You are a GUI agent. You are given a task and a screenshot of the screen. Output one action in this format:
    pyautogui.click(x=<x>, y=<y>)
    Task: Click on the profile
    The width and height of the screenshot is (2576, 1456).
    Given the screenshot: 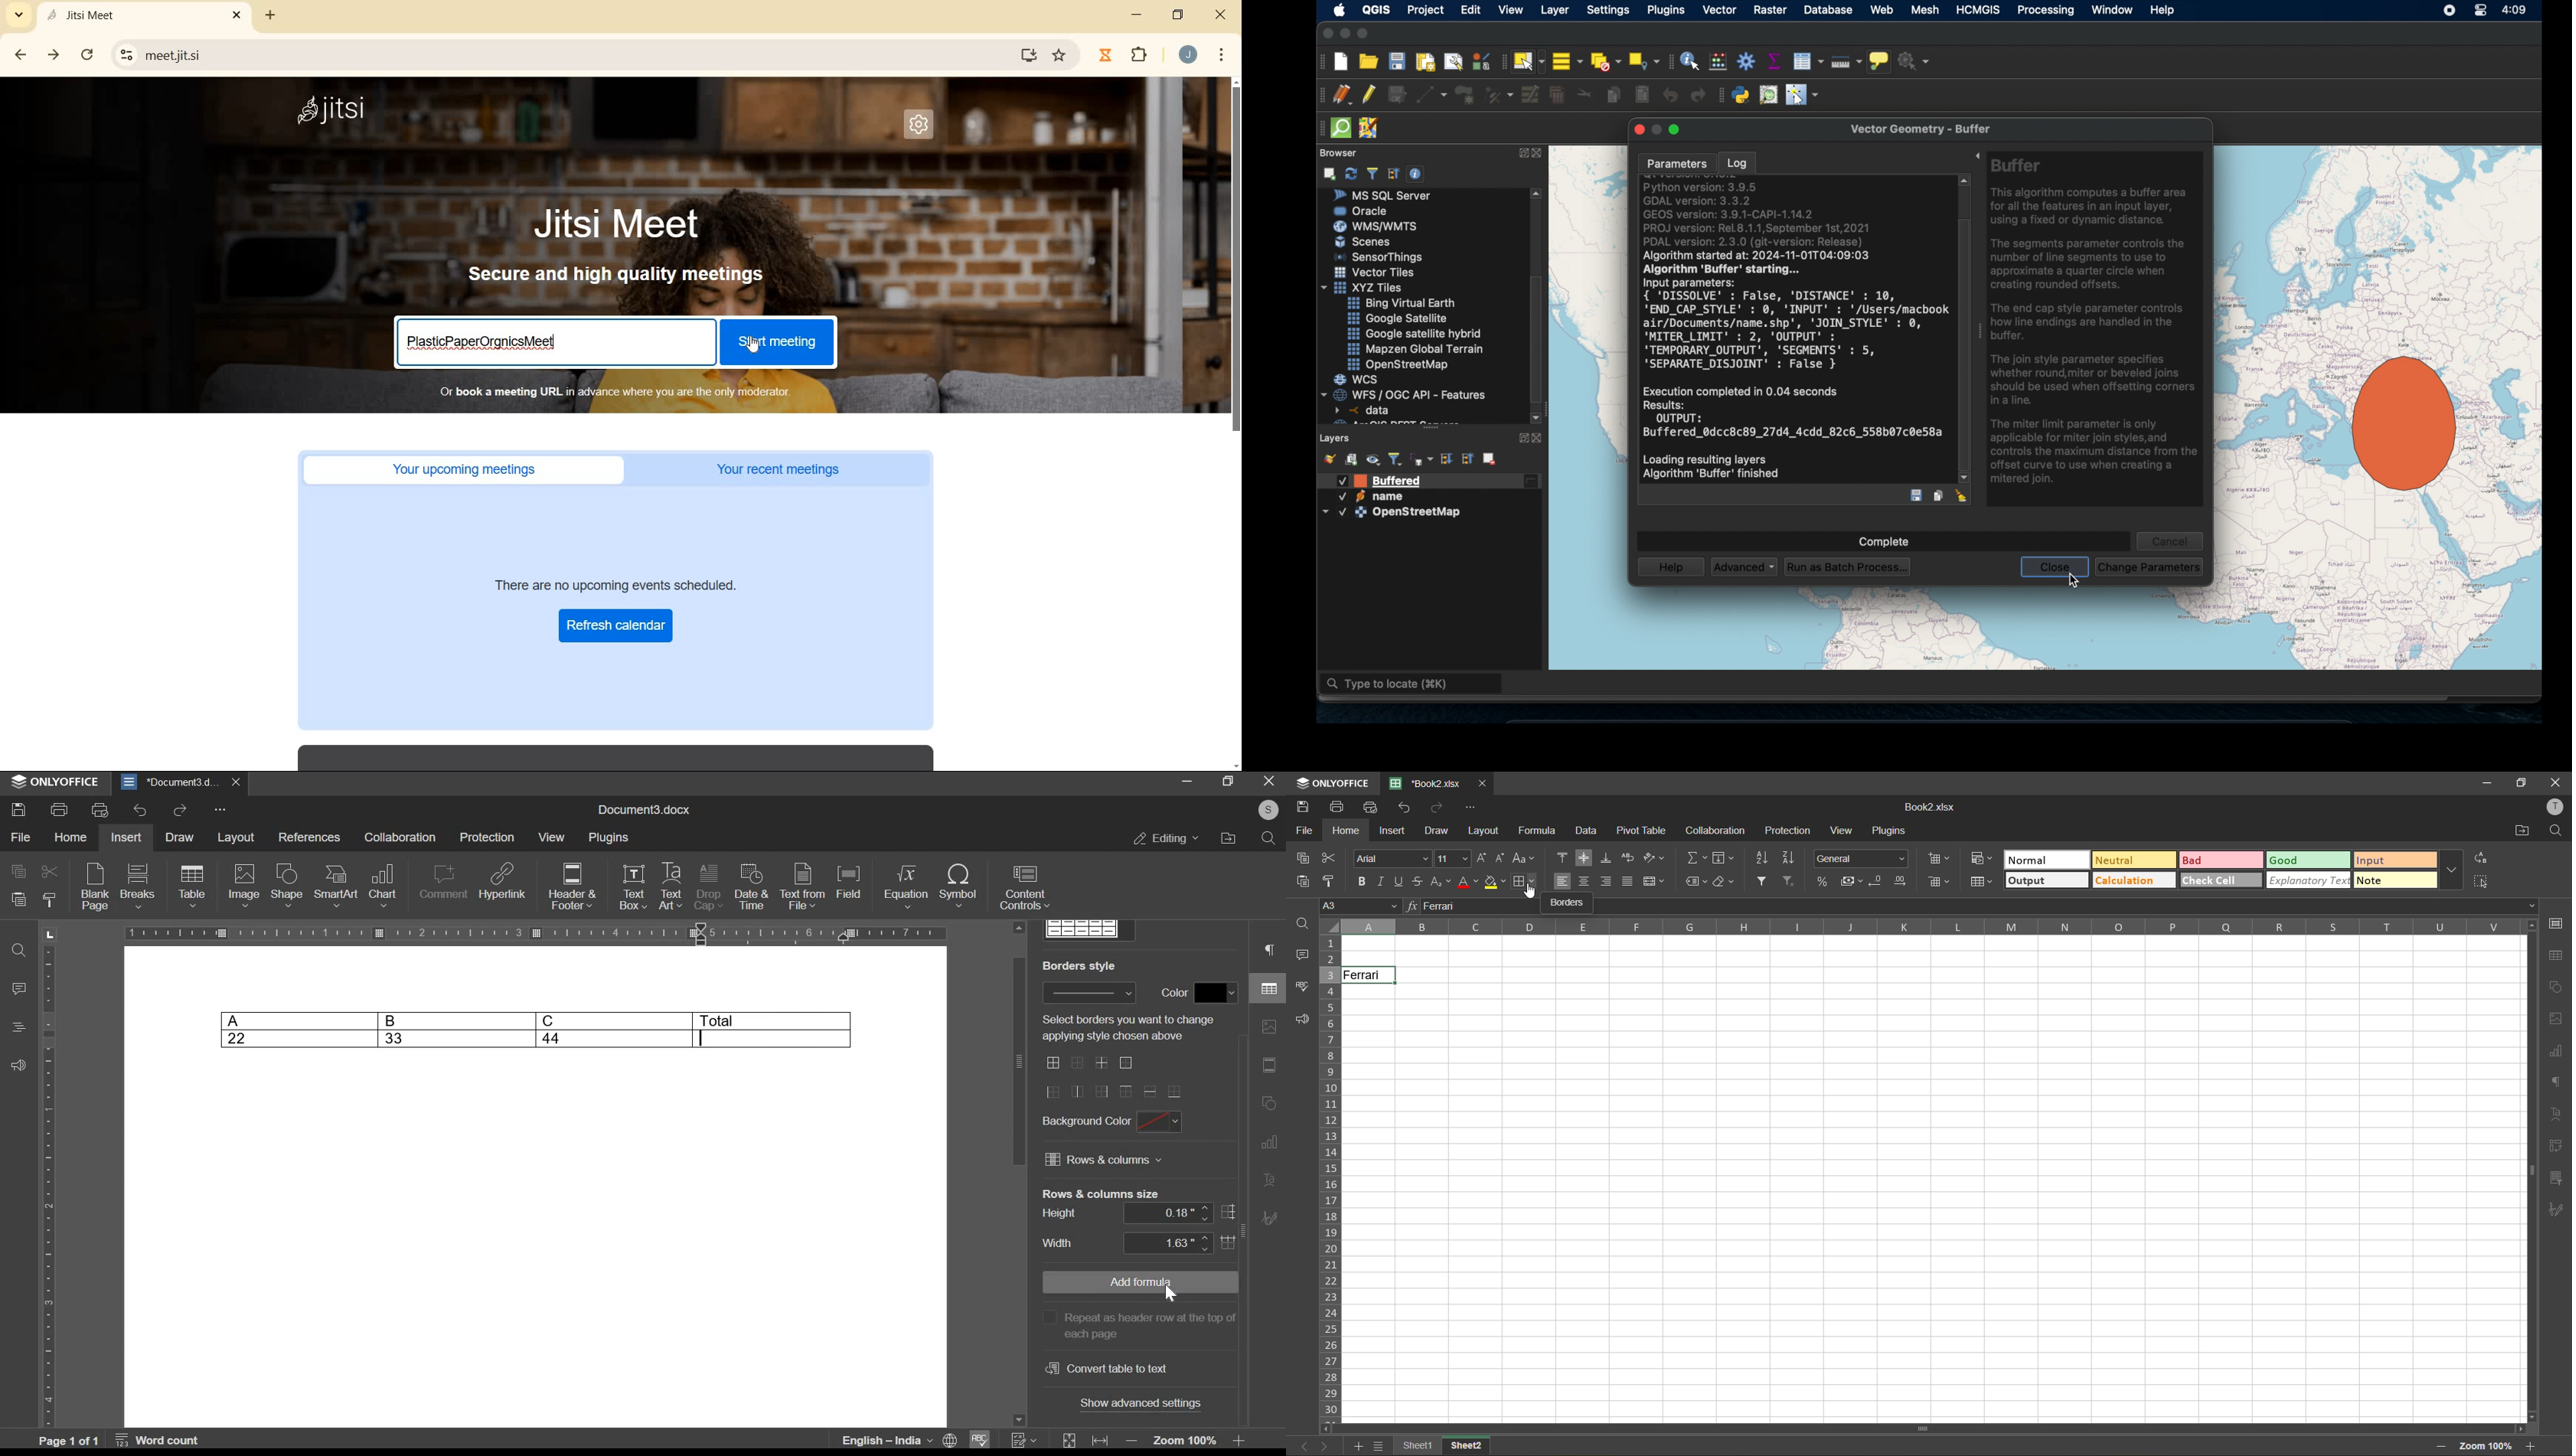 What is the action you would take?
    pyautogui.click(x=2553, y=807)
    